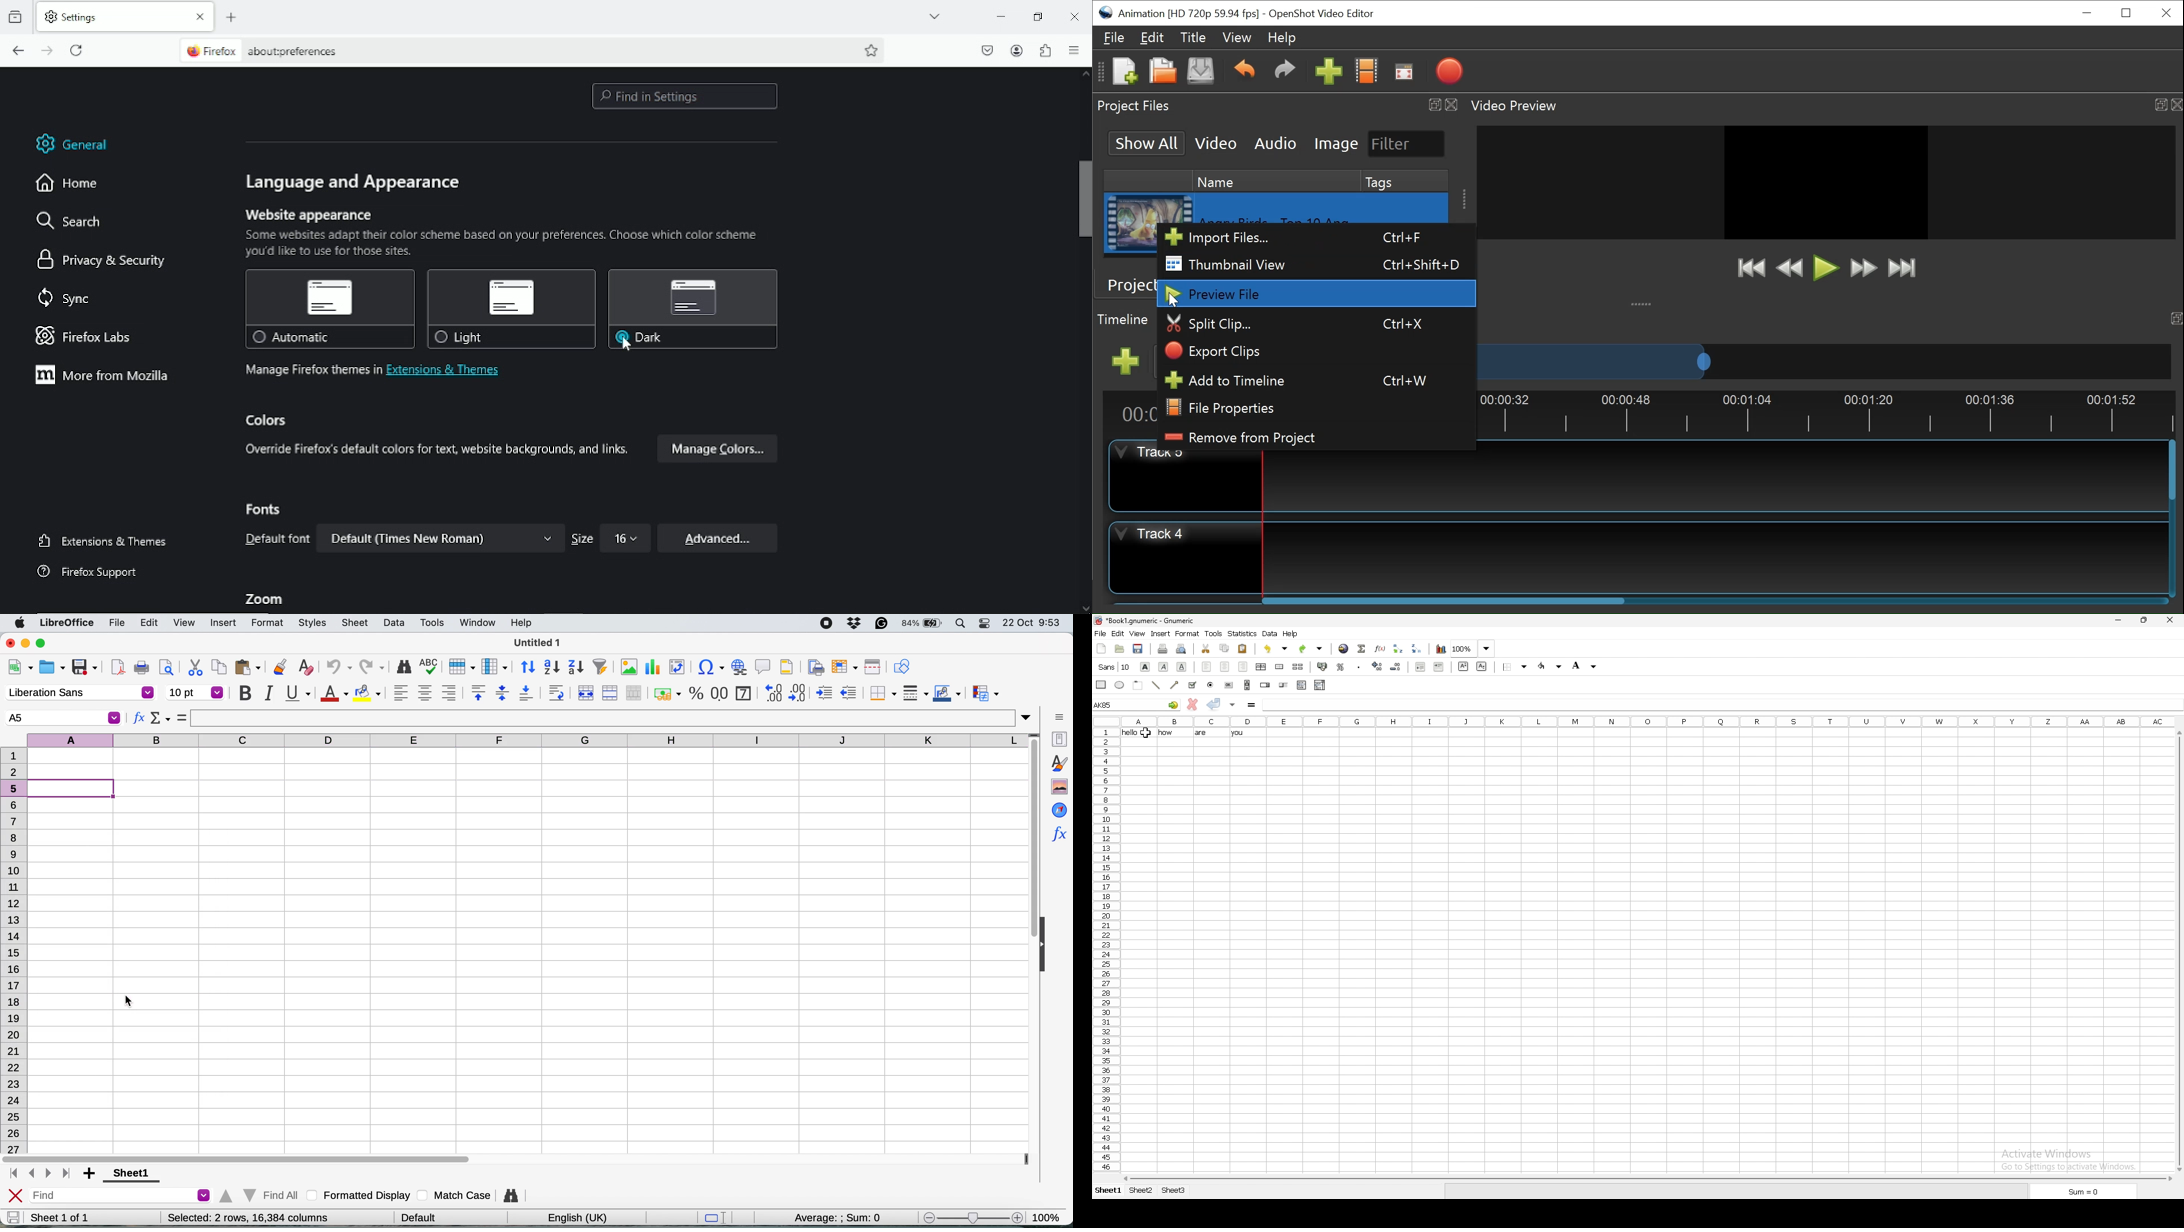  What do you see at coordinates (1473, 649) in the screenshot?
I see `zoom` at bounding box center [1473, 649].